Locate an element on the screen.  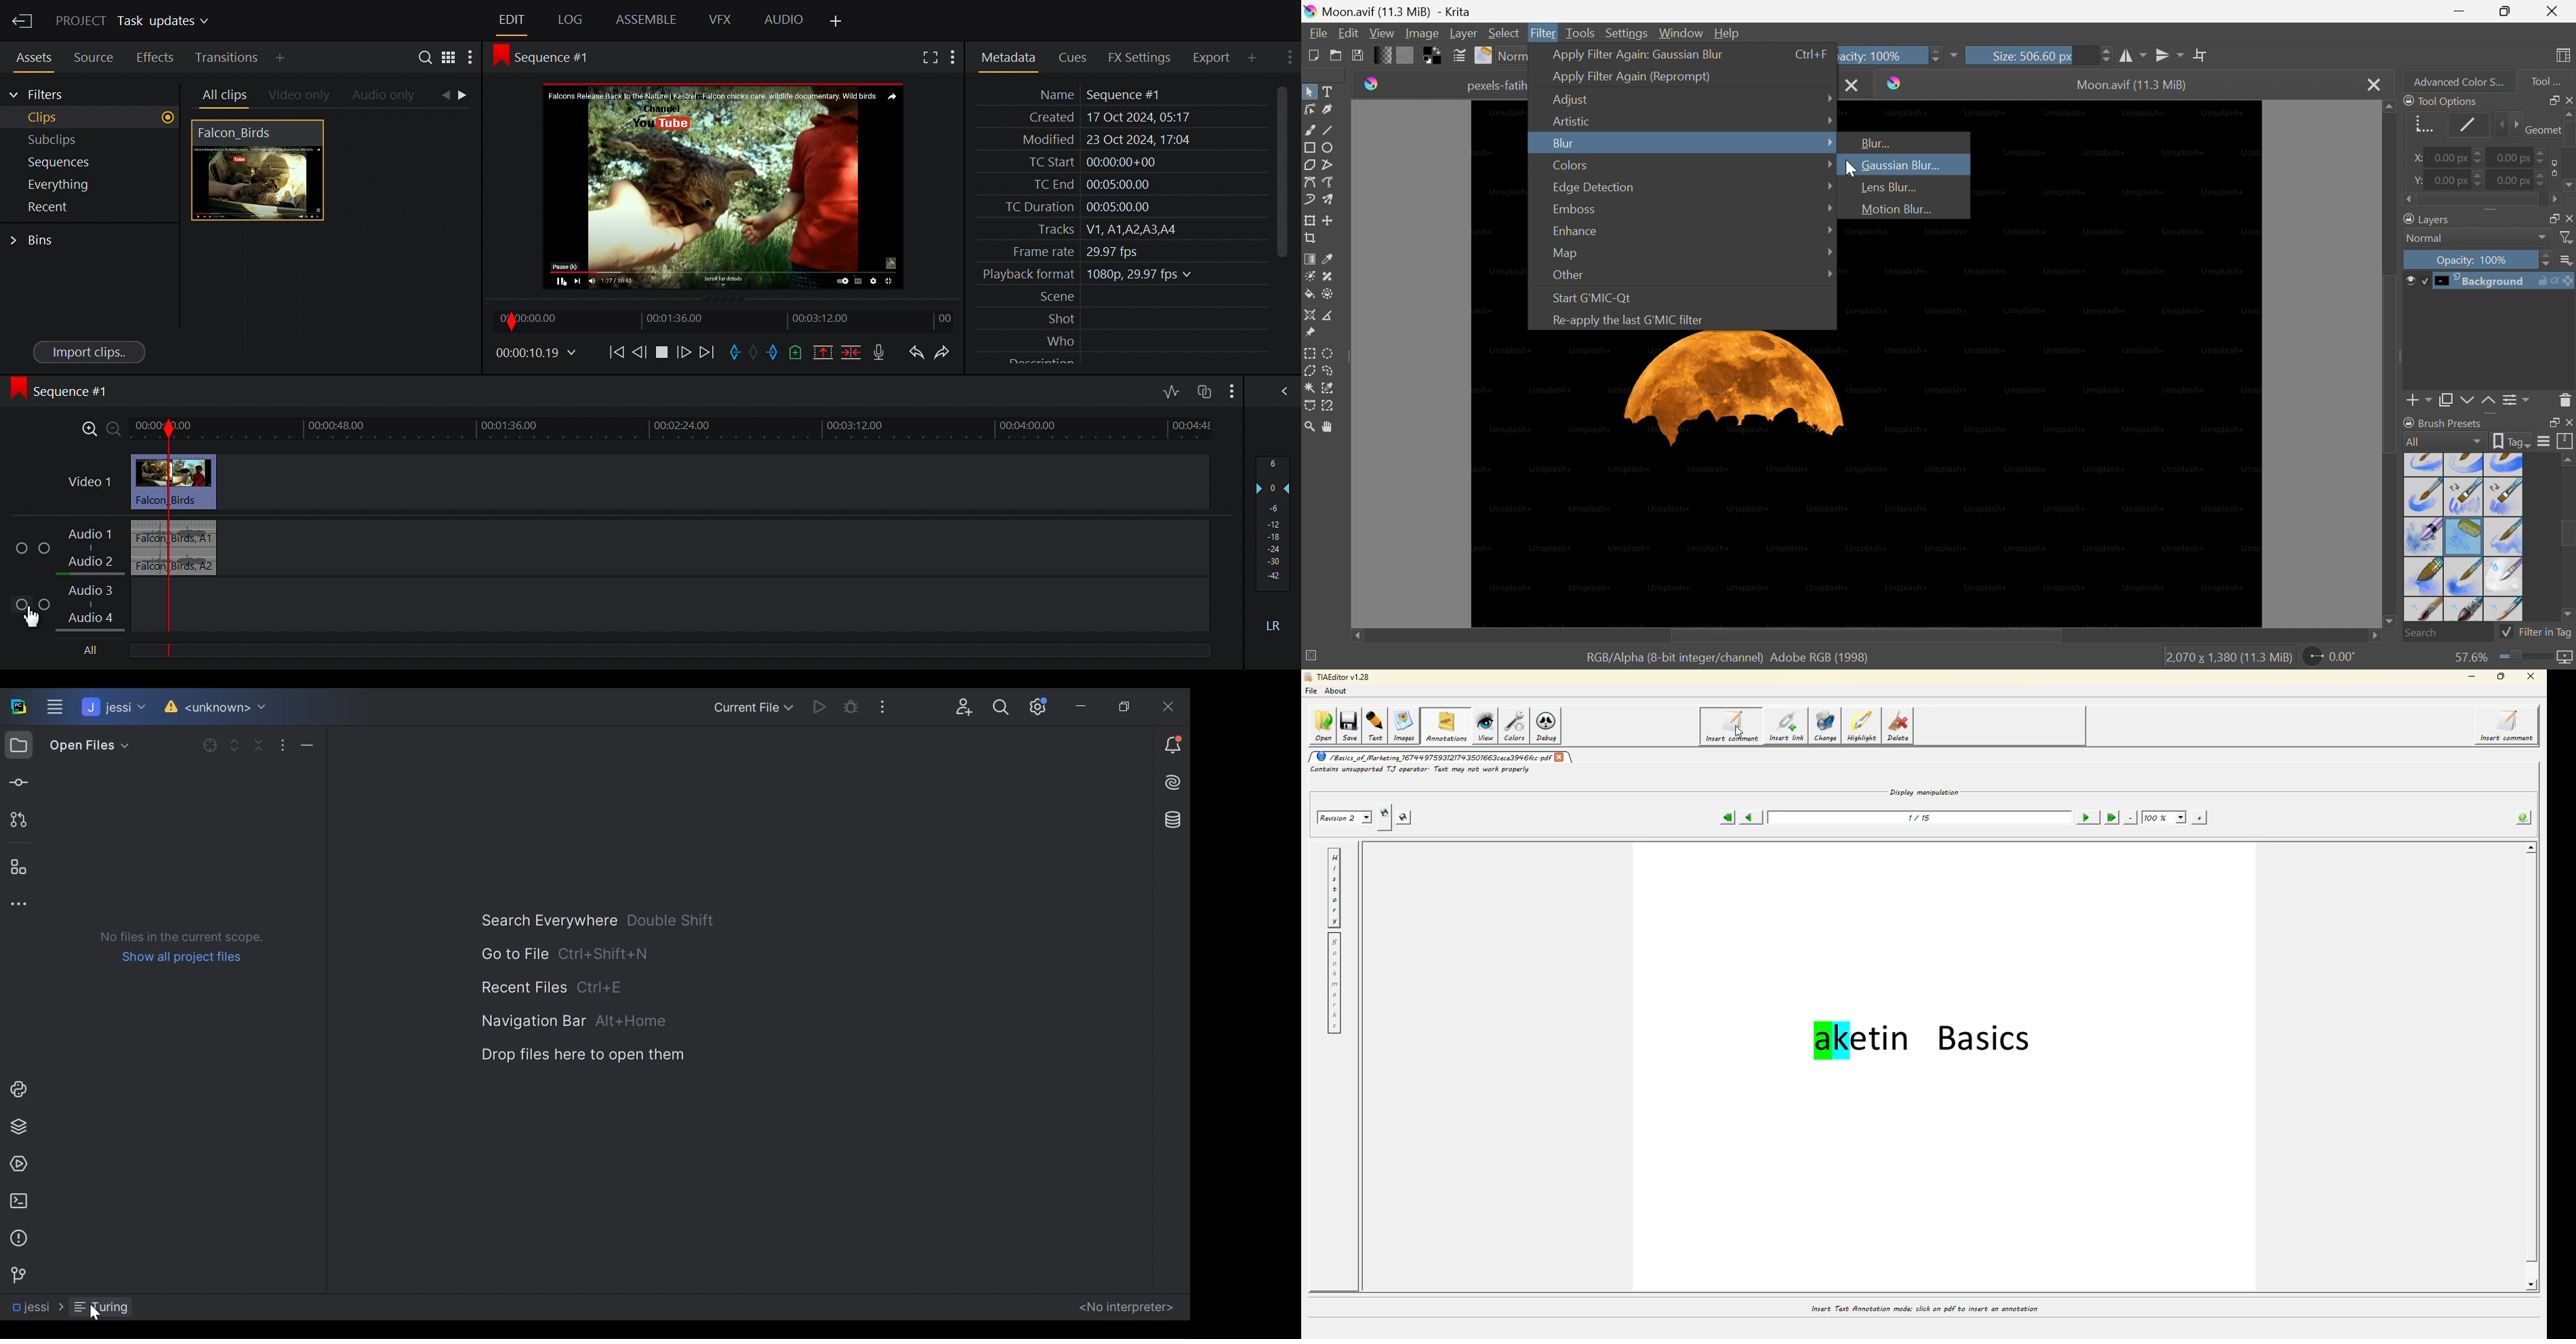
Re-apply the last G'MIC filter is located at coordinates (1631, 321).